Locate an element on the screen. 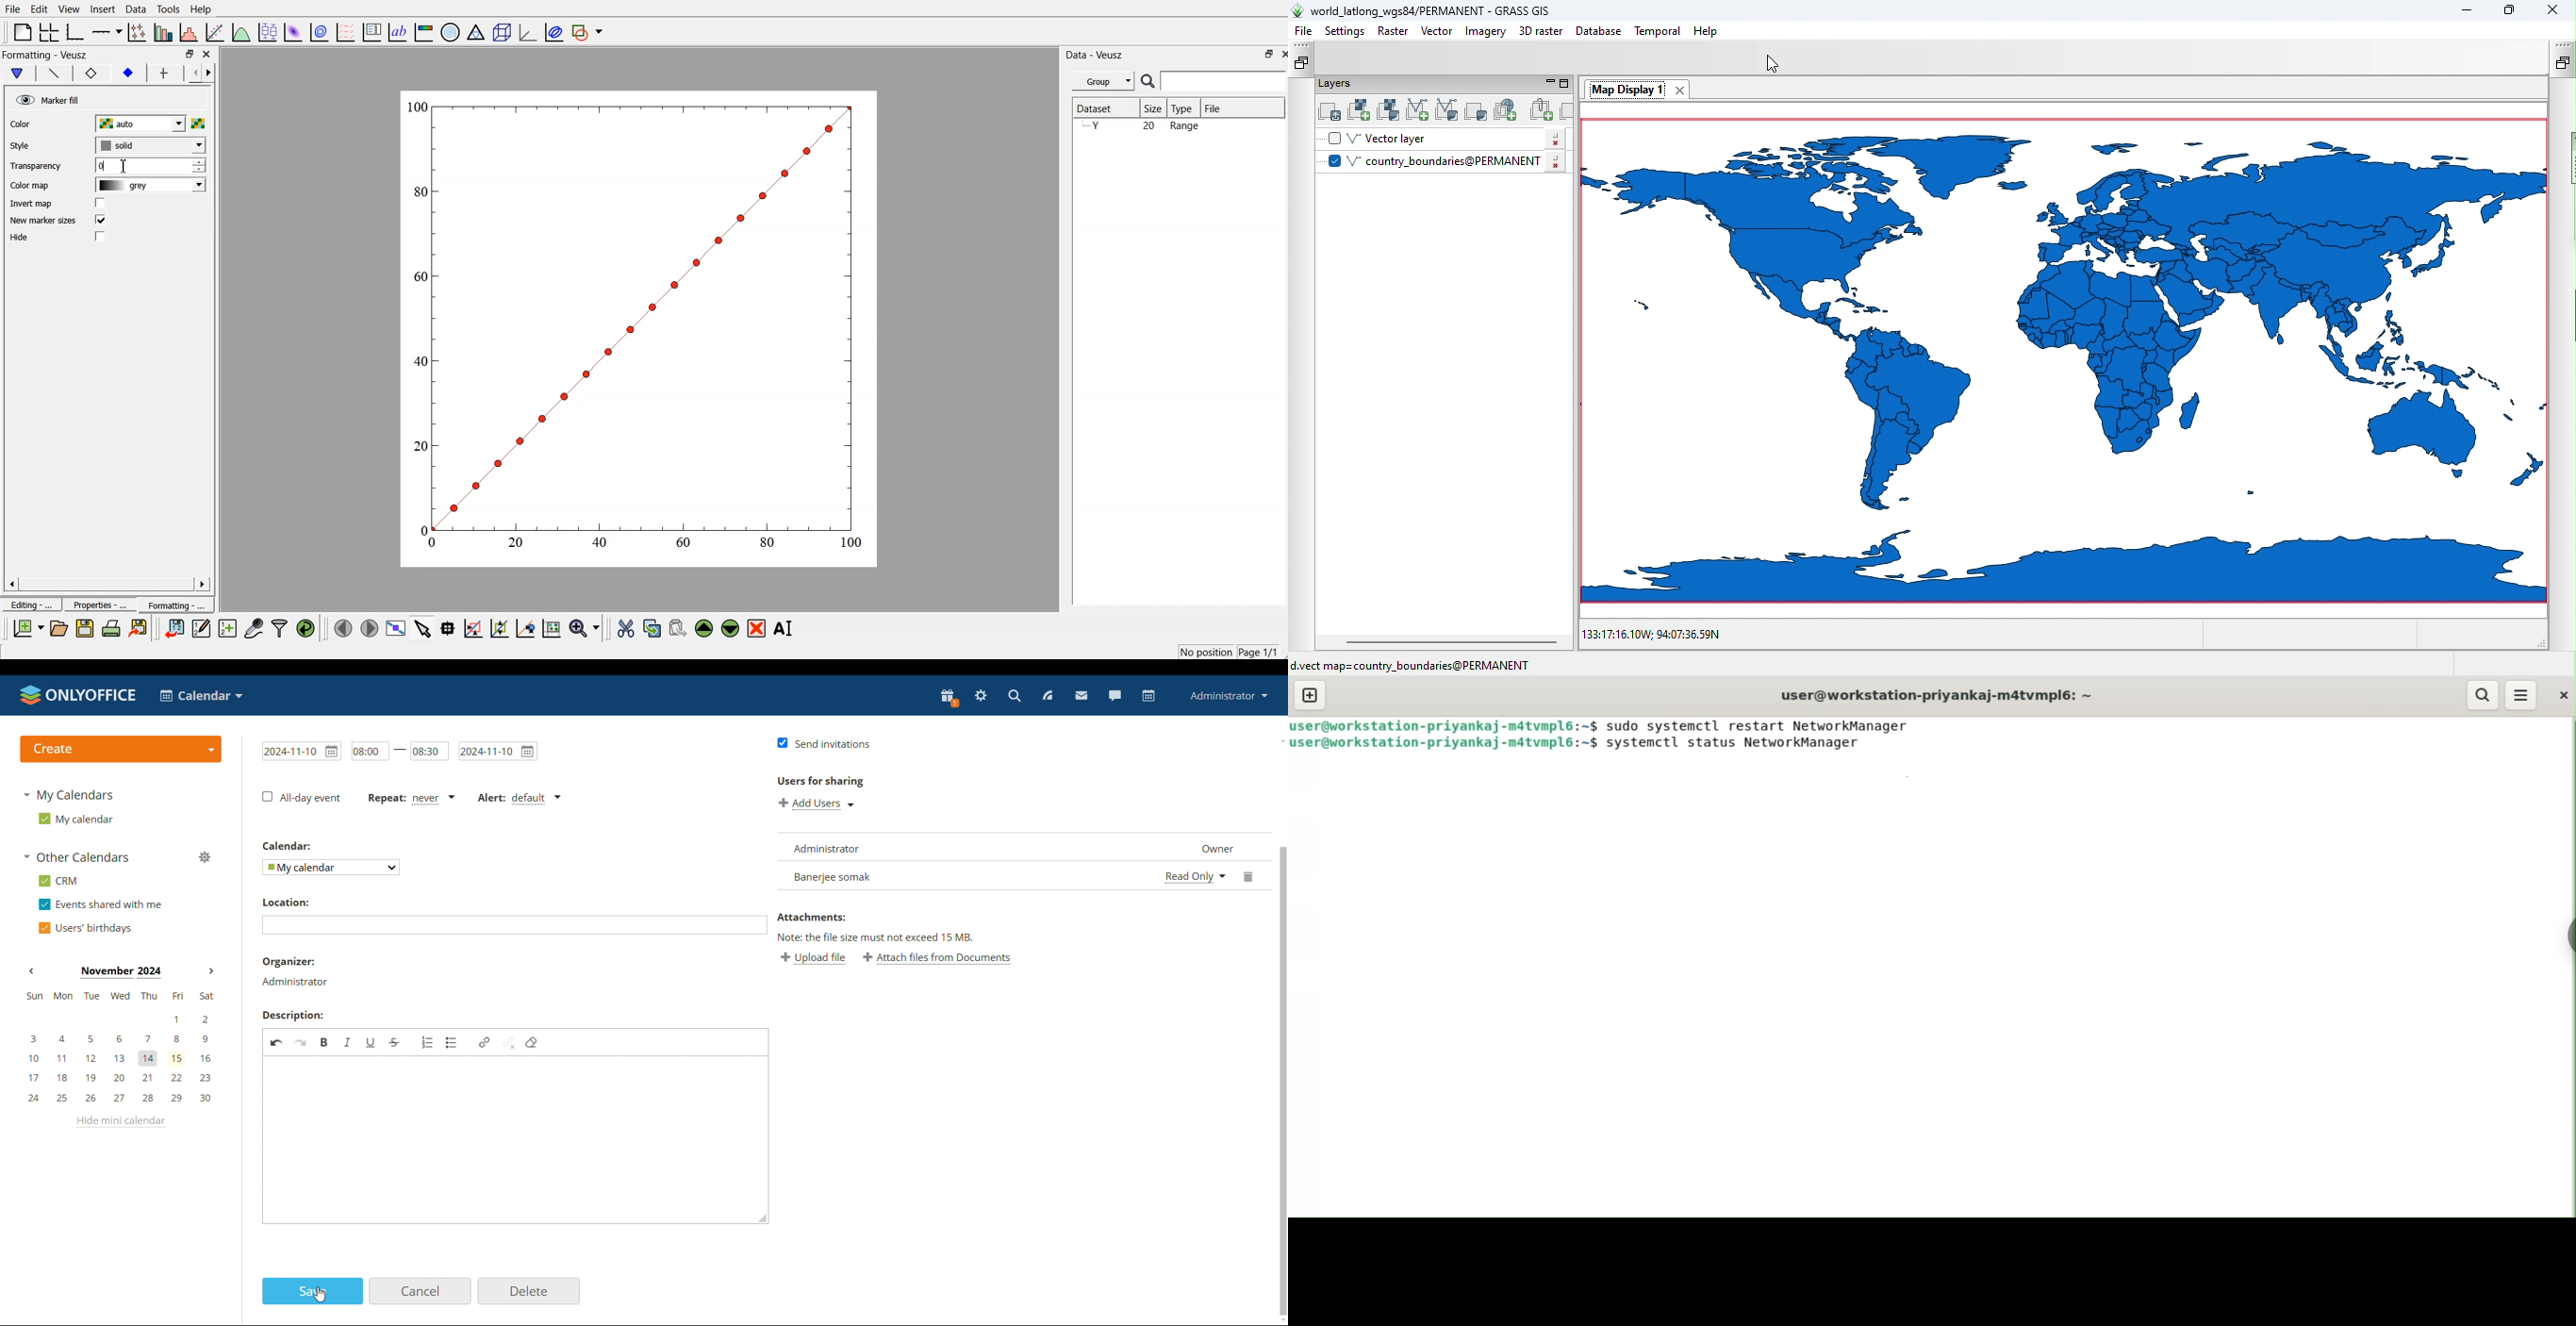  polar graph is located at coordinates (452, 31).